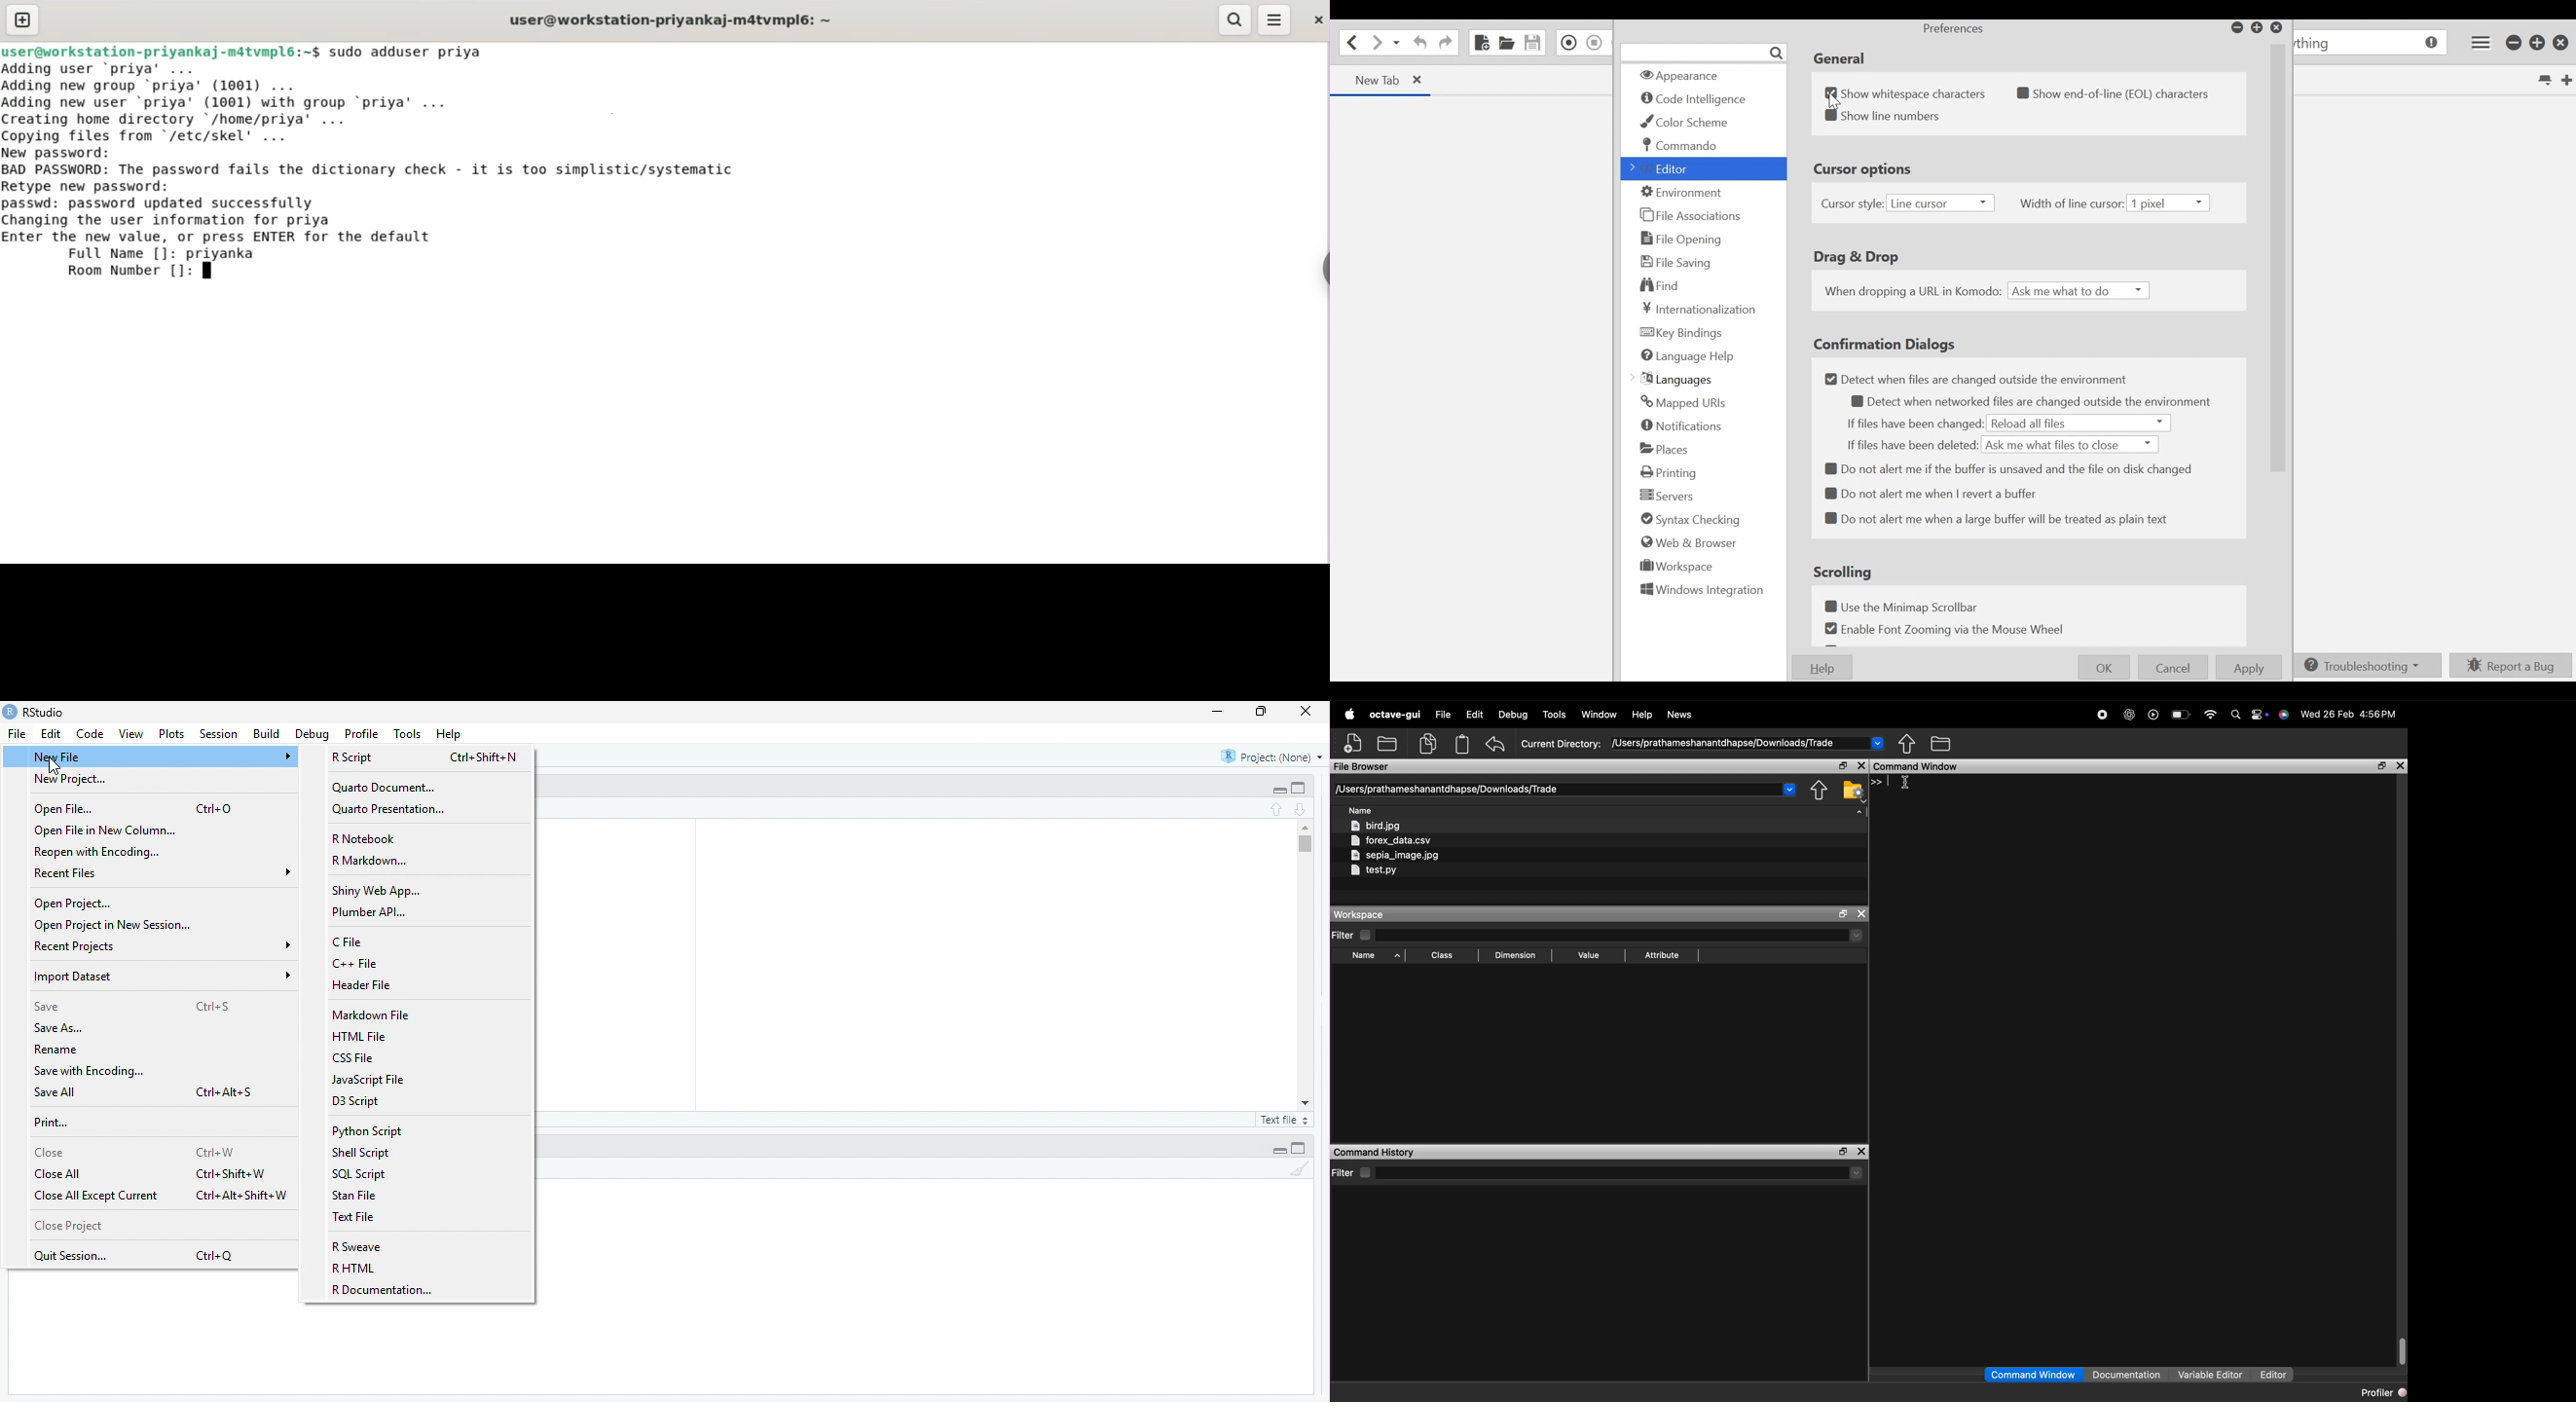 The width and height of the screenshot is (2576, 1428). Describe the element at coordinates (1375, 825) in the screenshot. I see `bird.jpg` at that location.